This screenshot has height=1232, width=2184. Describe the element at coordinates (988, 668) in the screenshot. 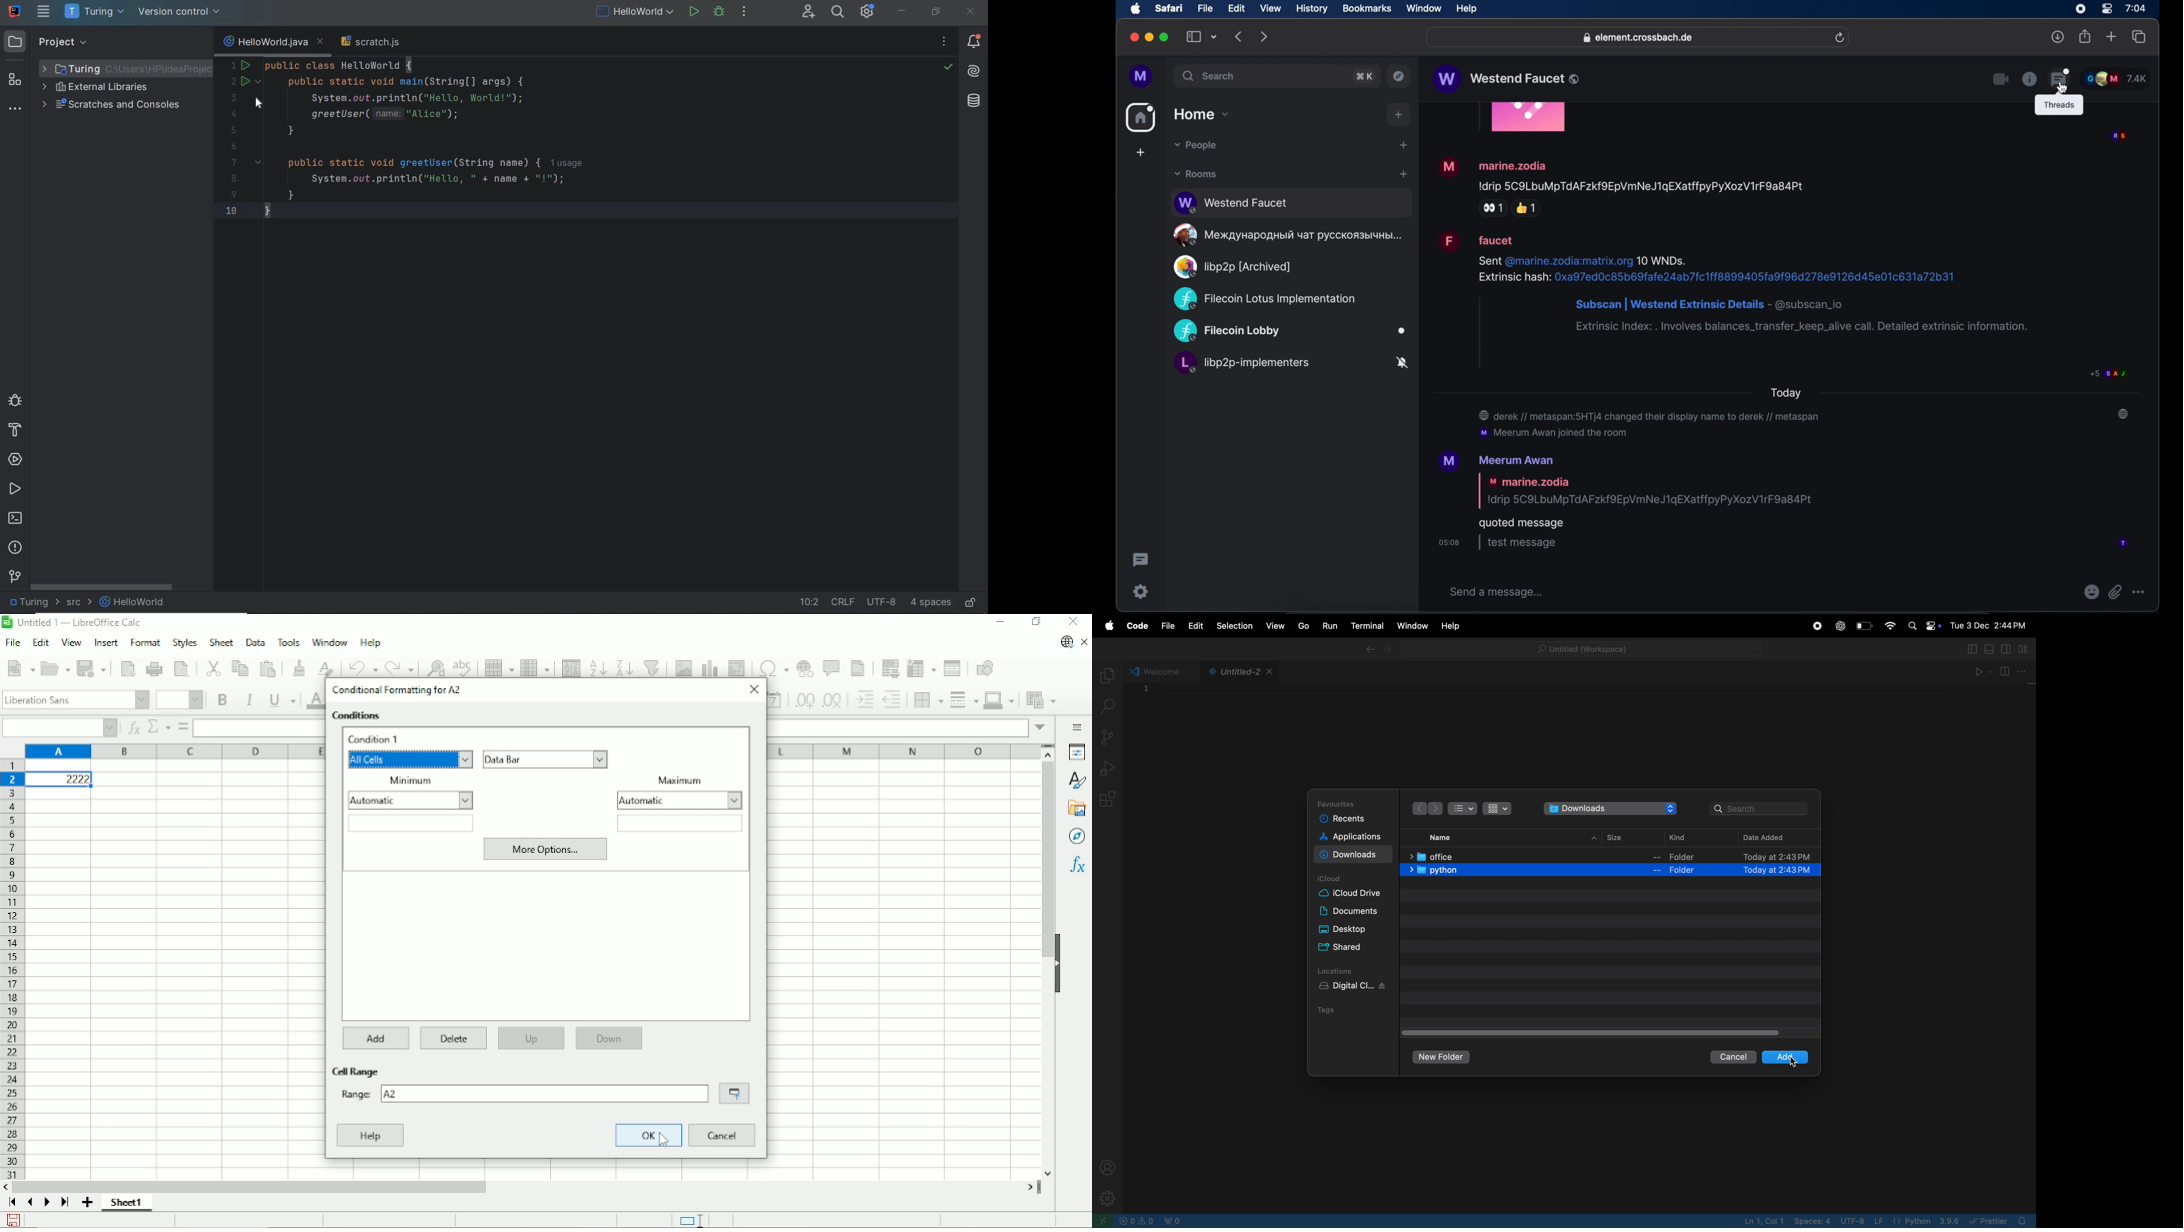

I see `Show draw functions` at that location.